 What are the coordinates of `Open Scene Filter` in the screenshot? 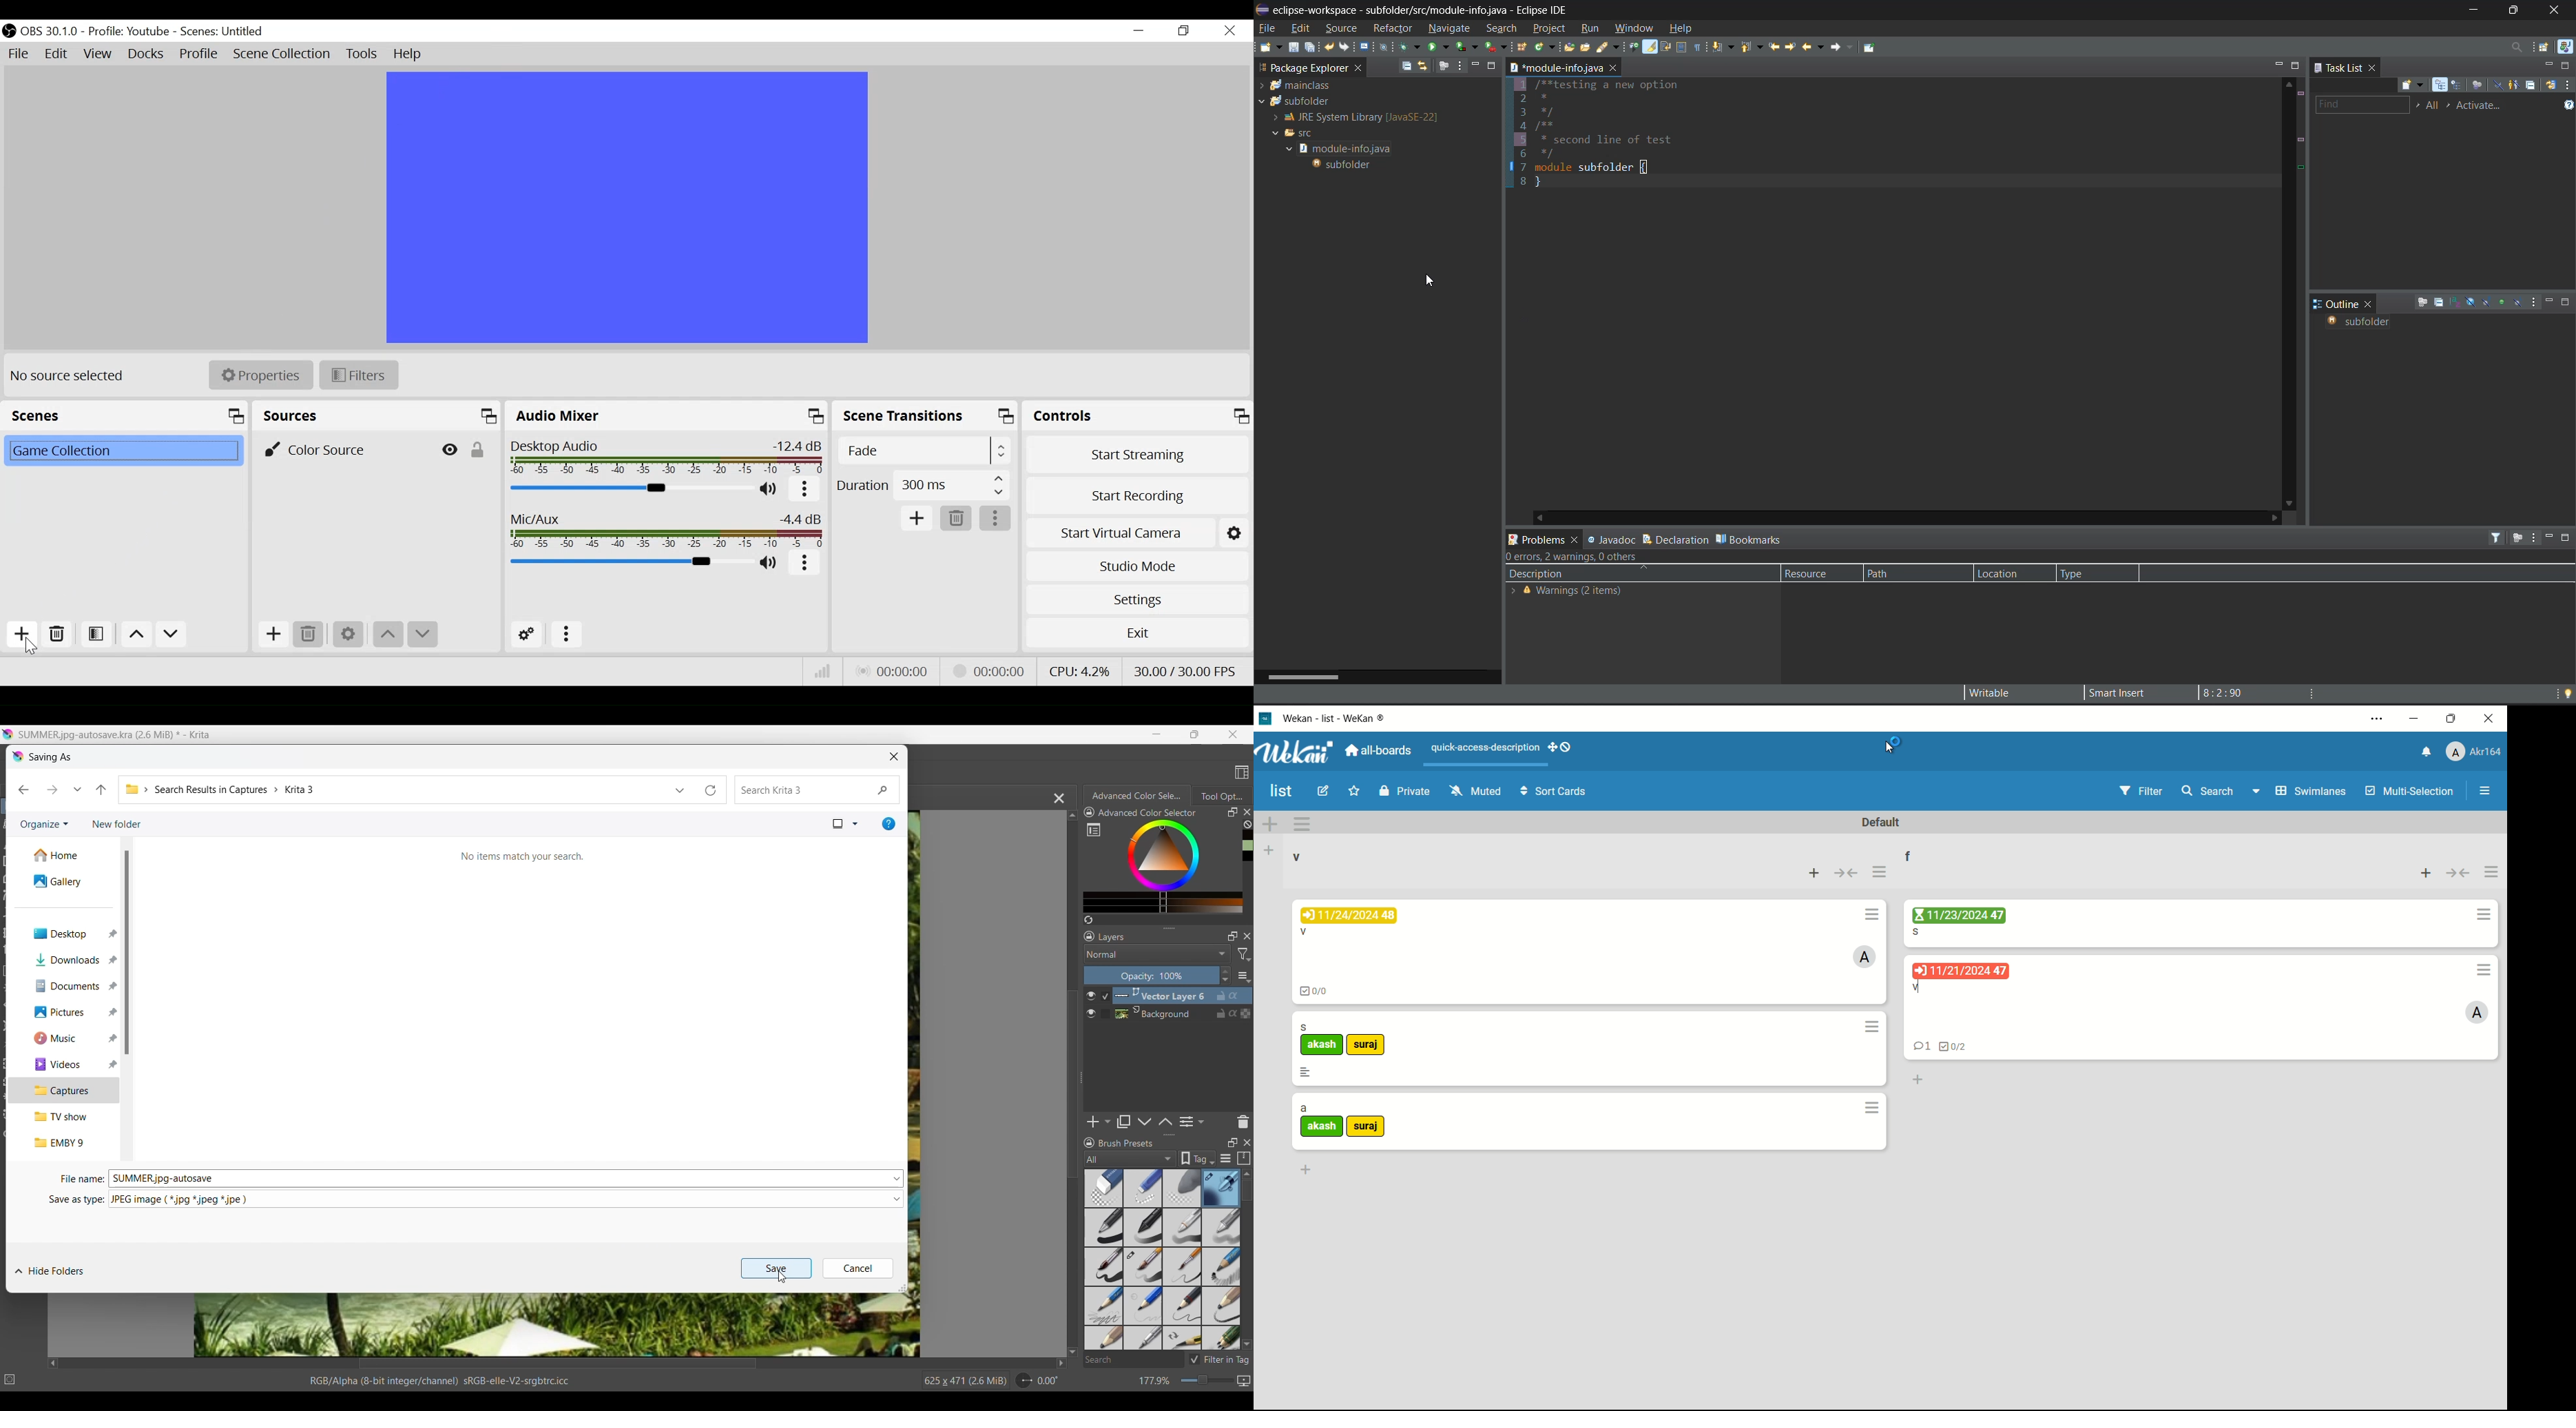 It's located at (97, 636).